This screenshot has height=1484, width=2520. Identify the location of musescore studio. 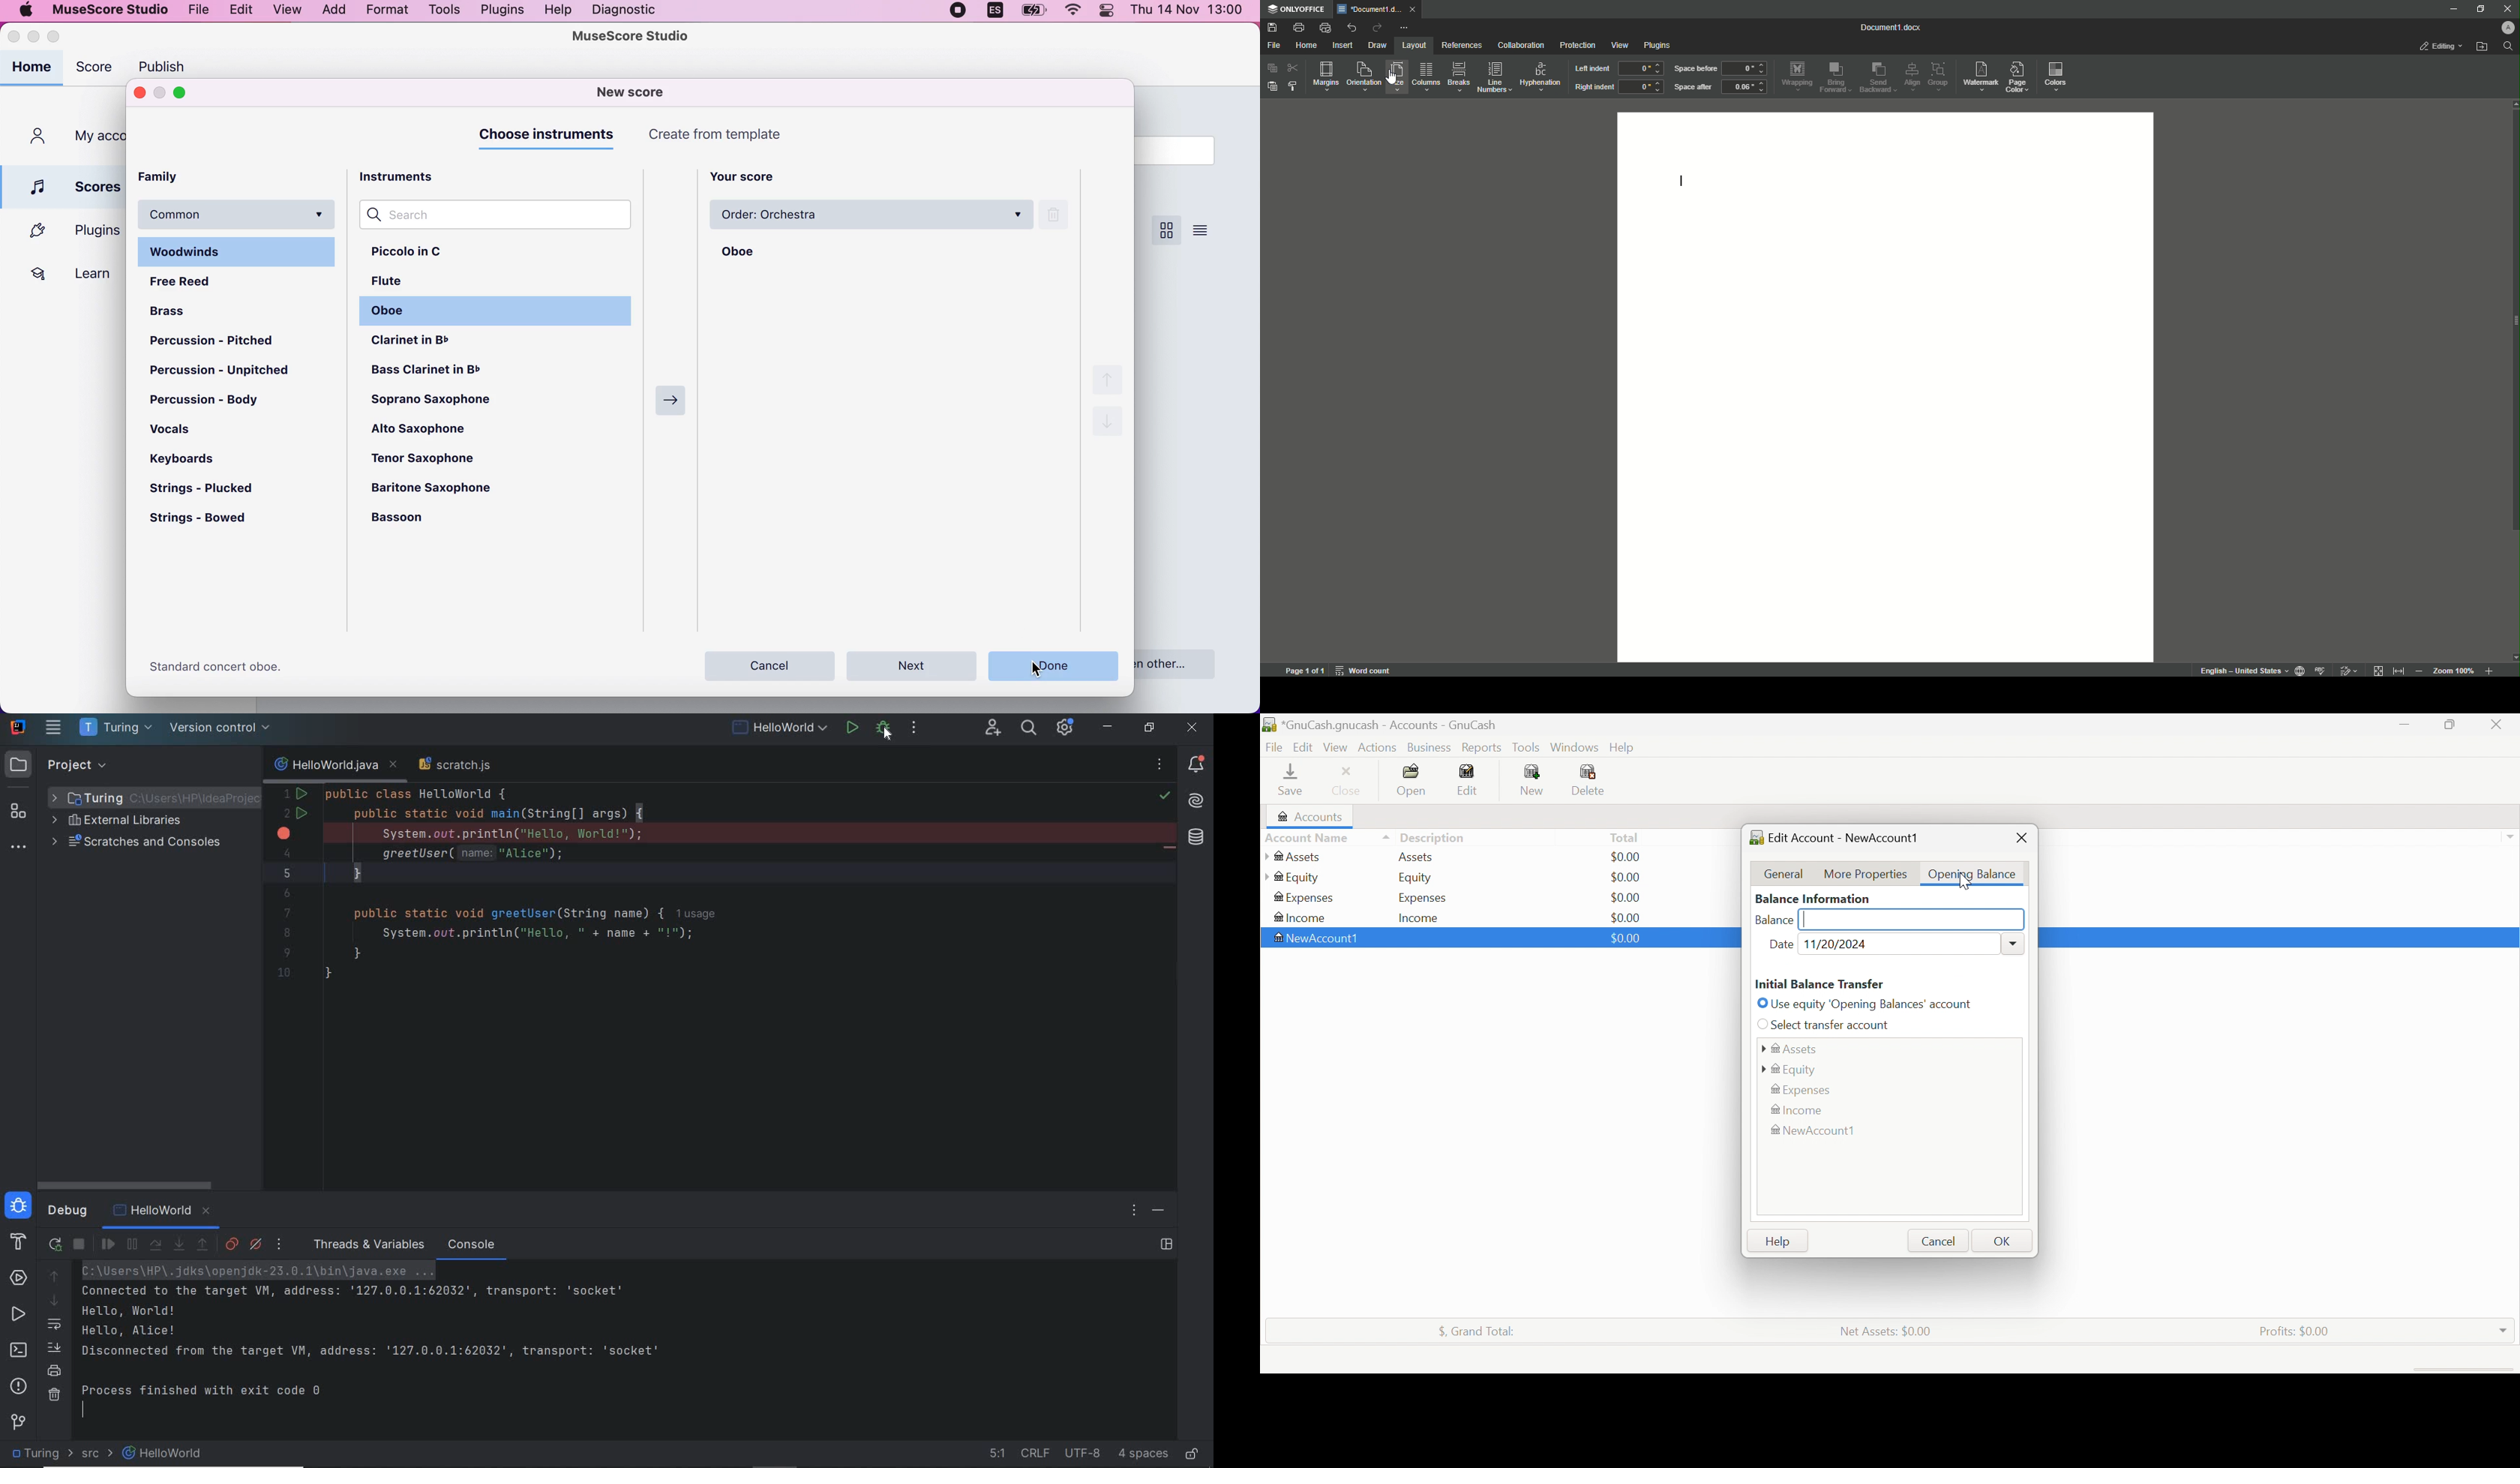
(632, 37).